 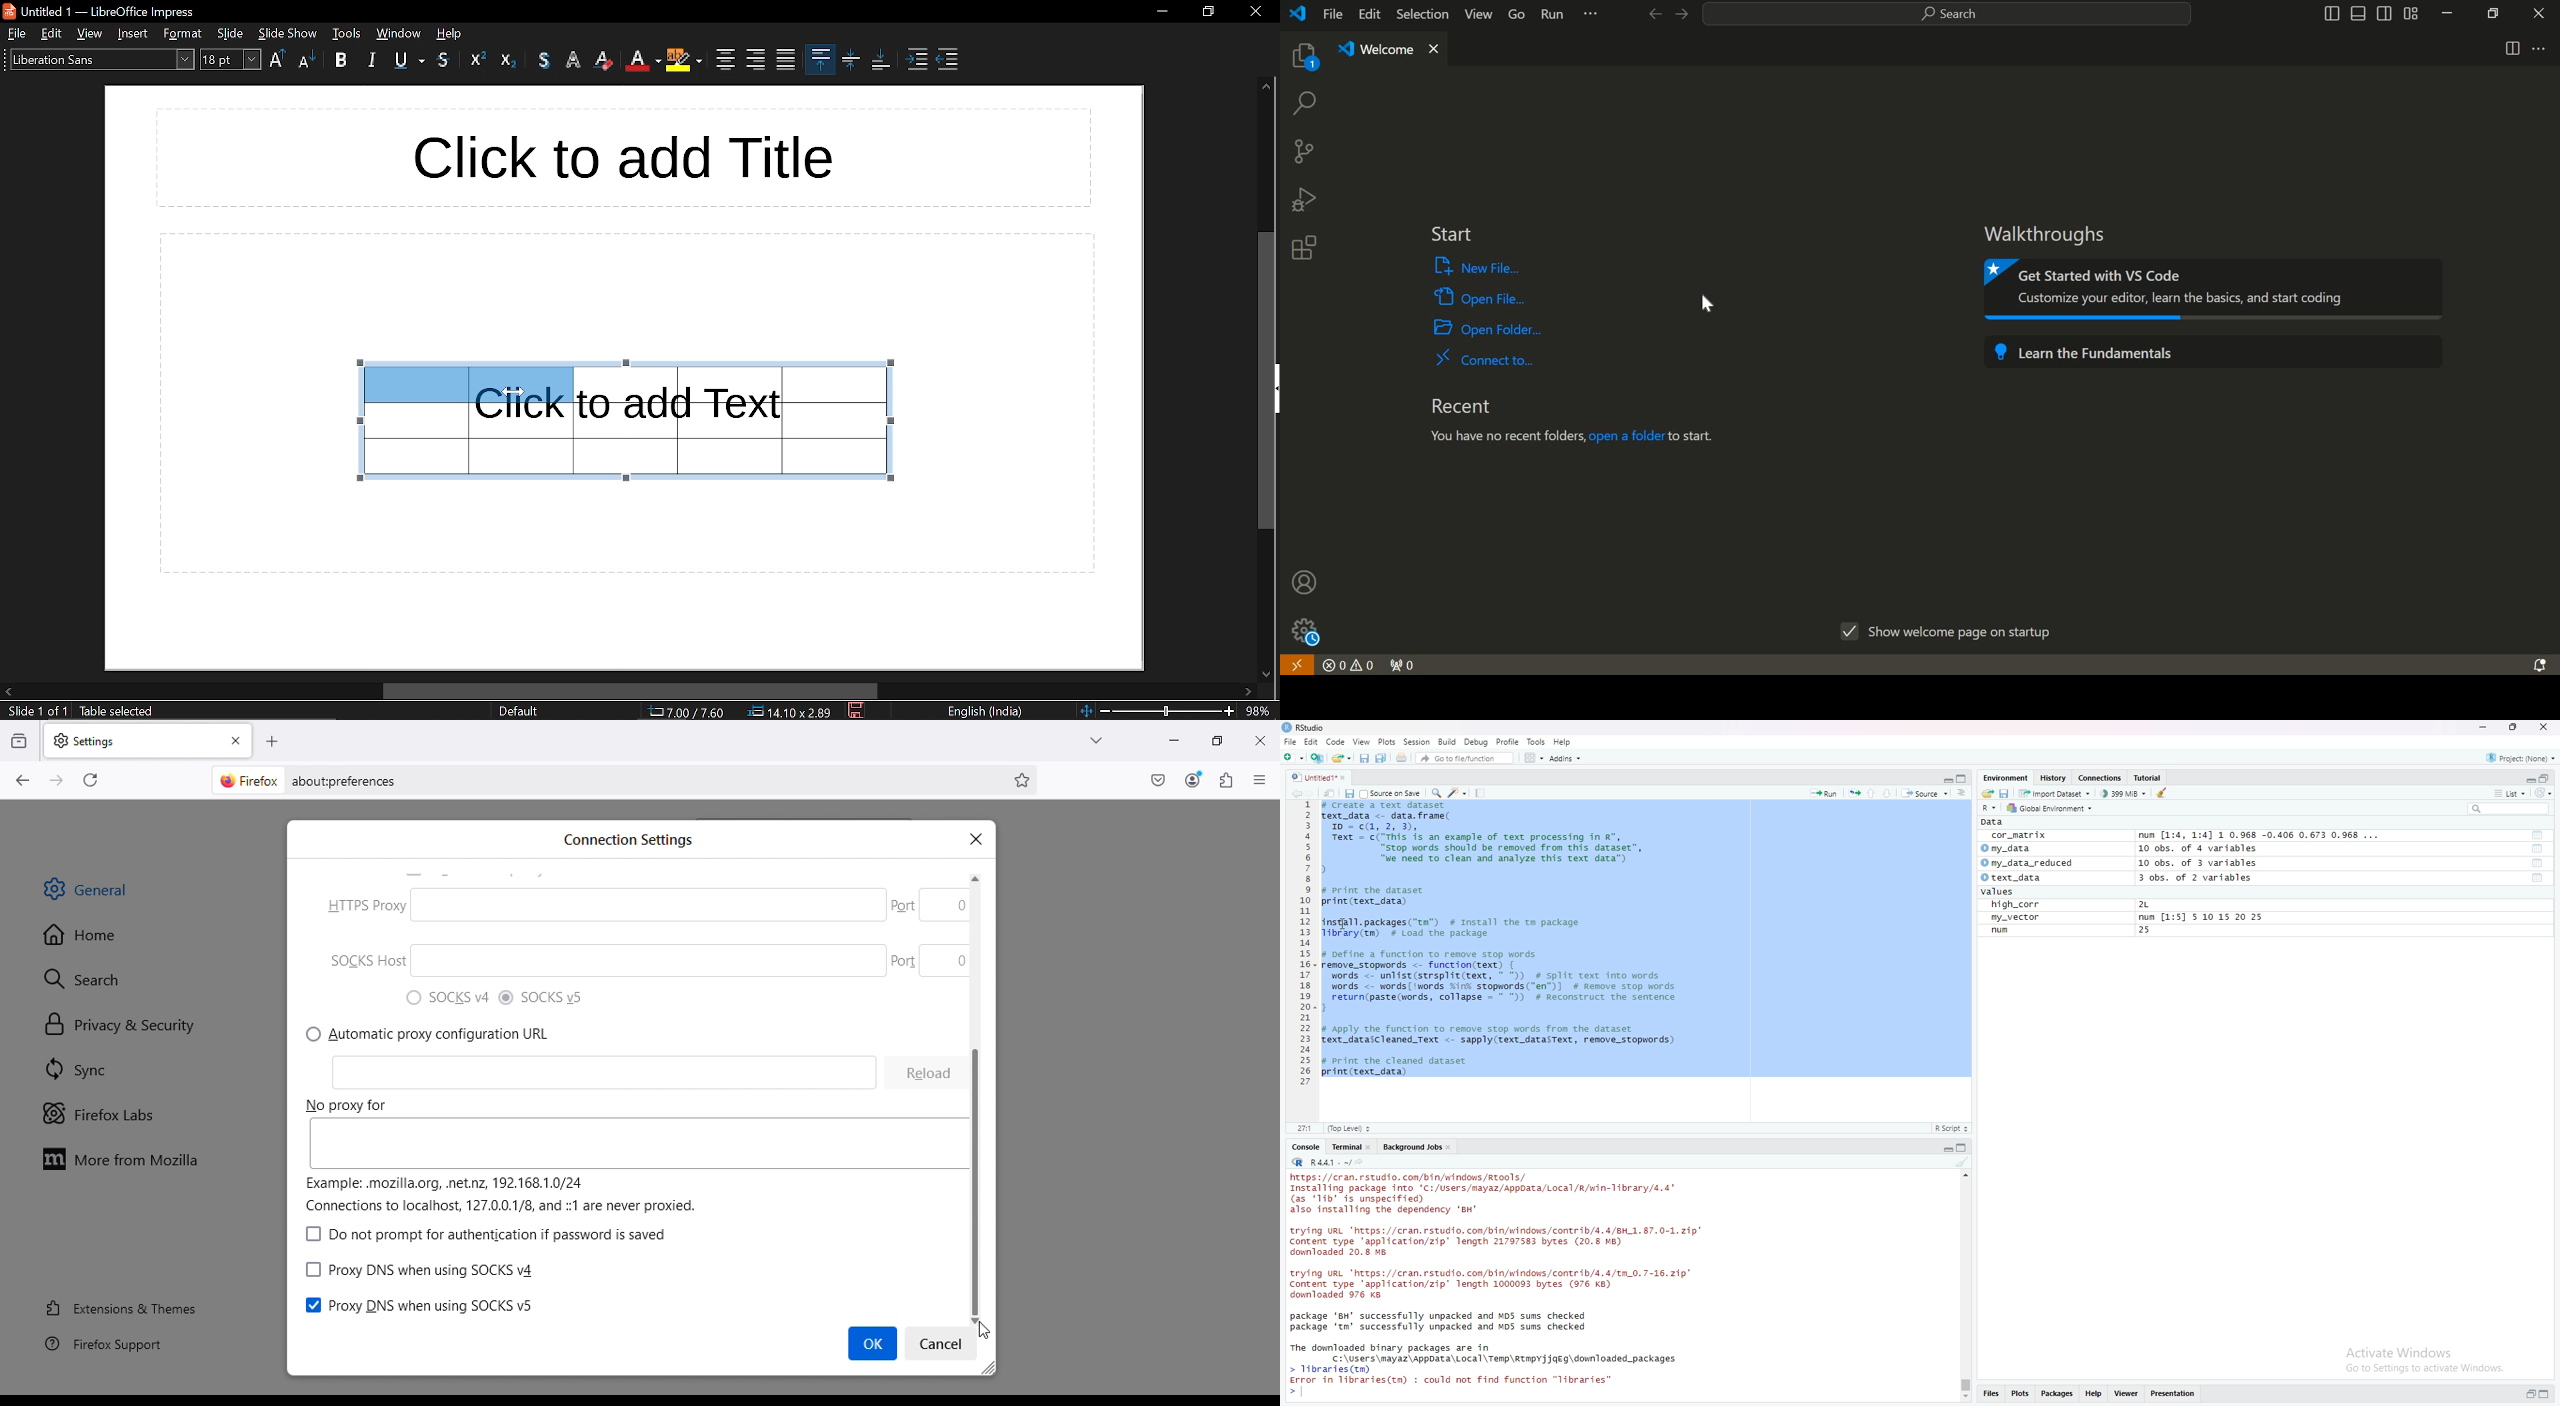 What do you see at coordinates (1293, 758) in the screenshot?
I see `new file` at bounding box center [1293, 758].